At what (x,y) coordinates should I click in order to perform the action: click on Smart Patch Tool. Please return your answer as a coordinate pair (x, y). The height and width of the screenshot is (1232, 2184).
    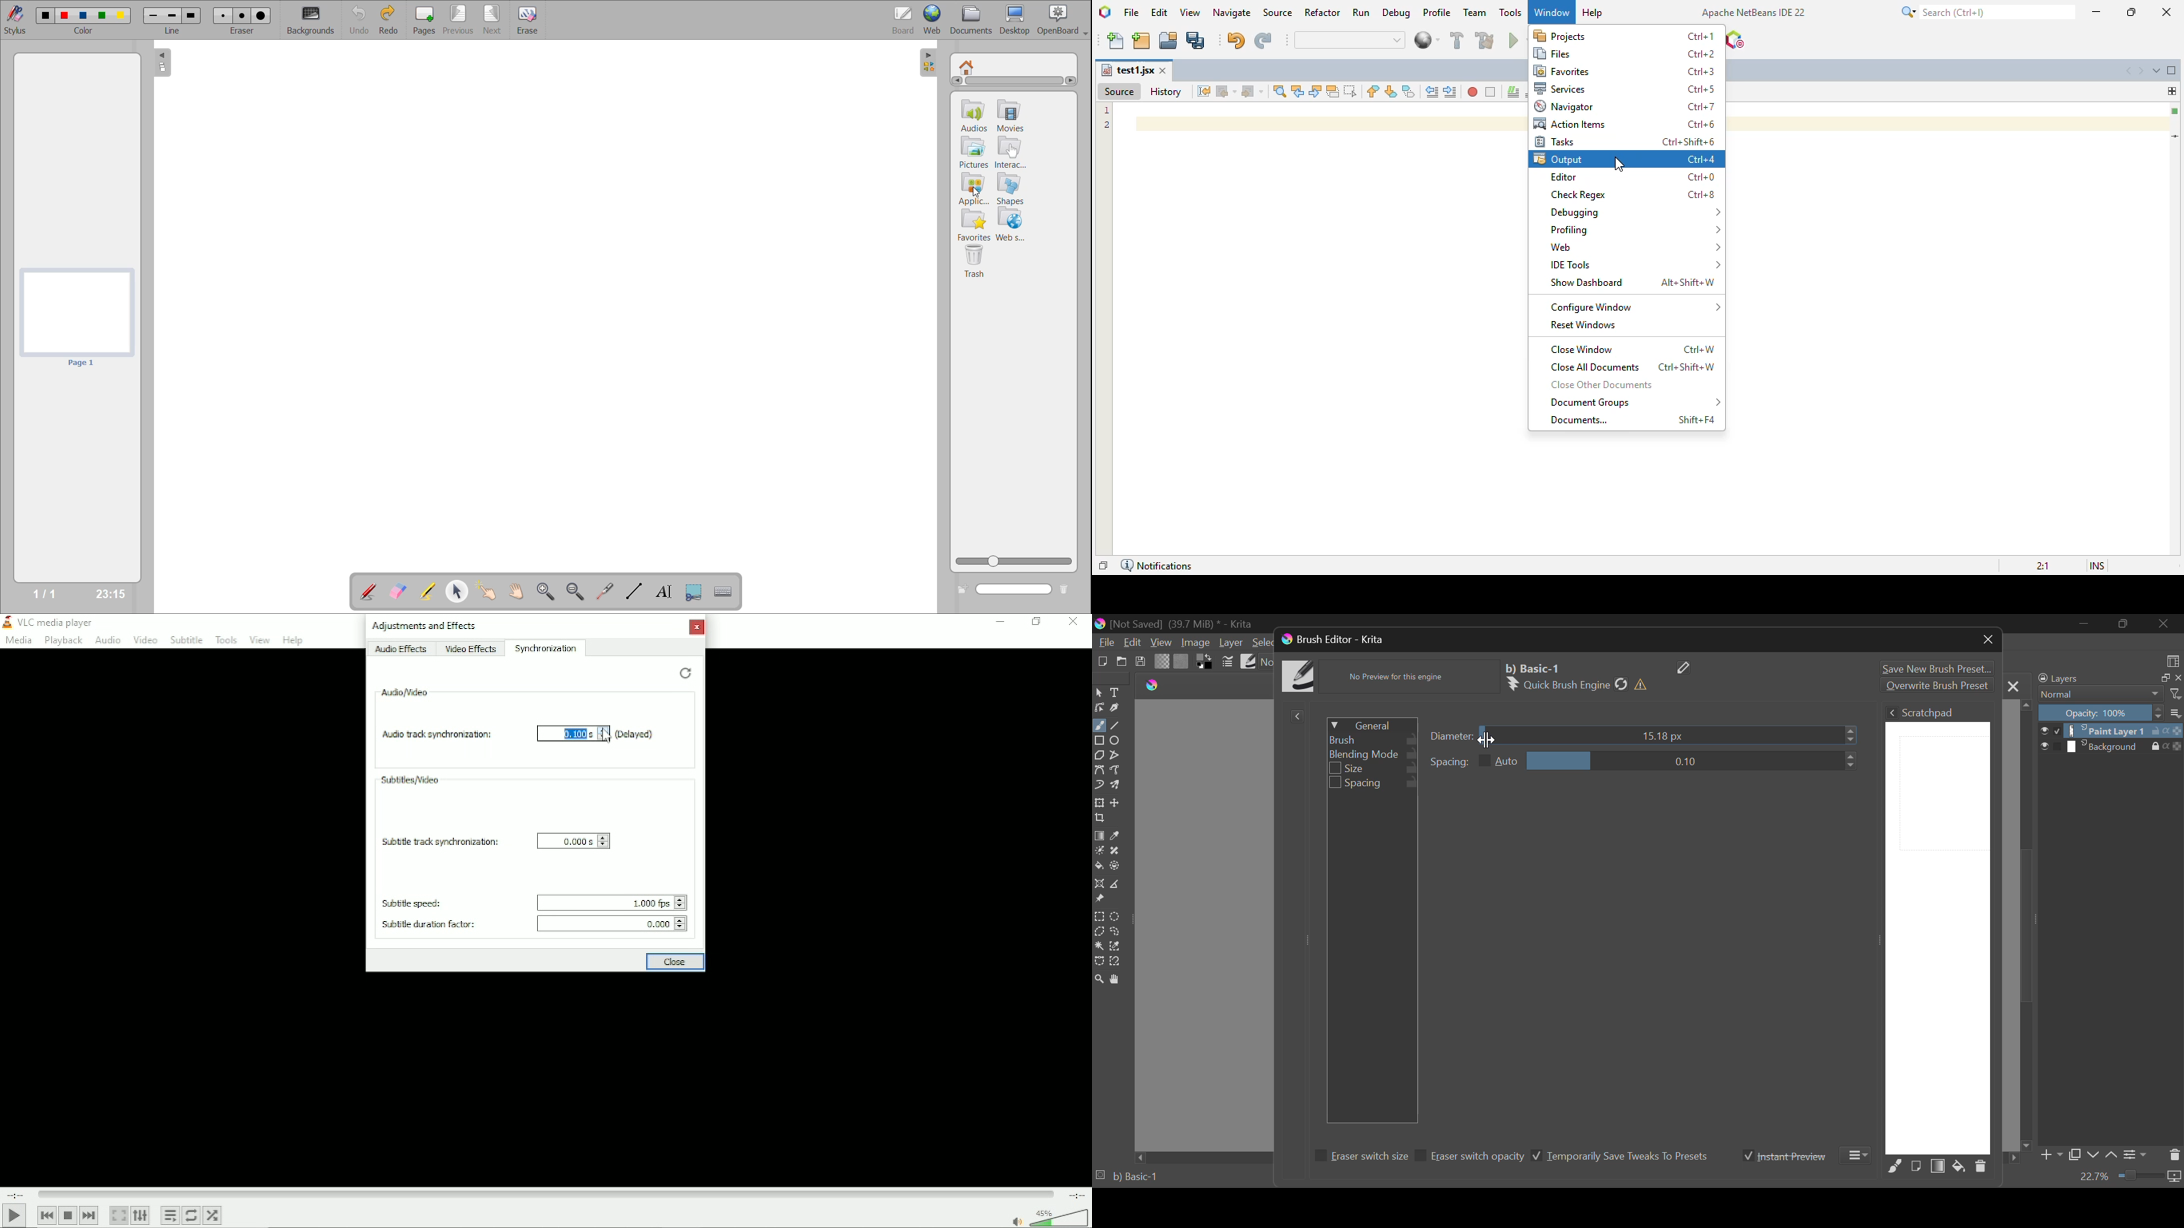
    Looking at the image, I should click on (1115, 851).